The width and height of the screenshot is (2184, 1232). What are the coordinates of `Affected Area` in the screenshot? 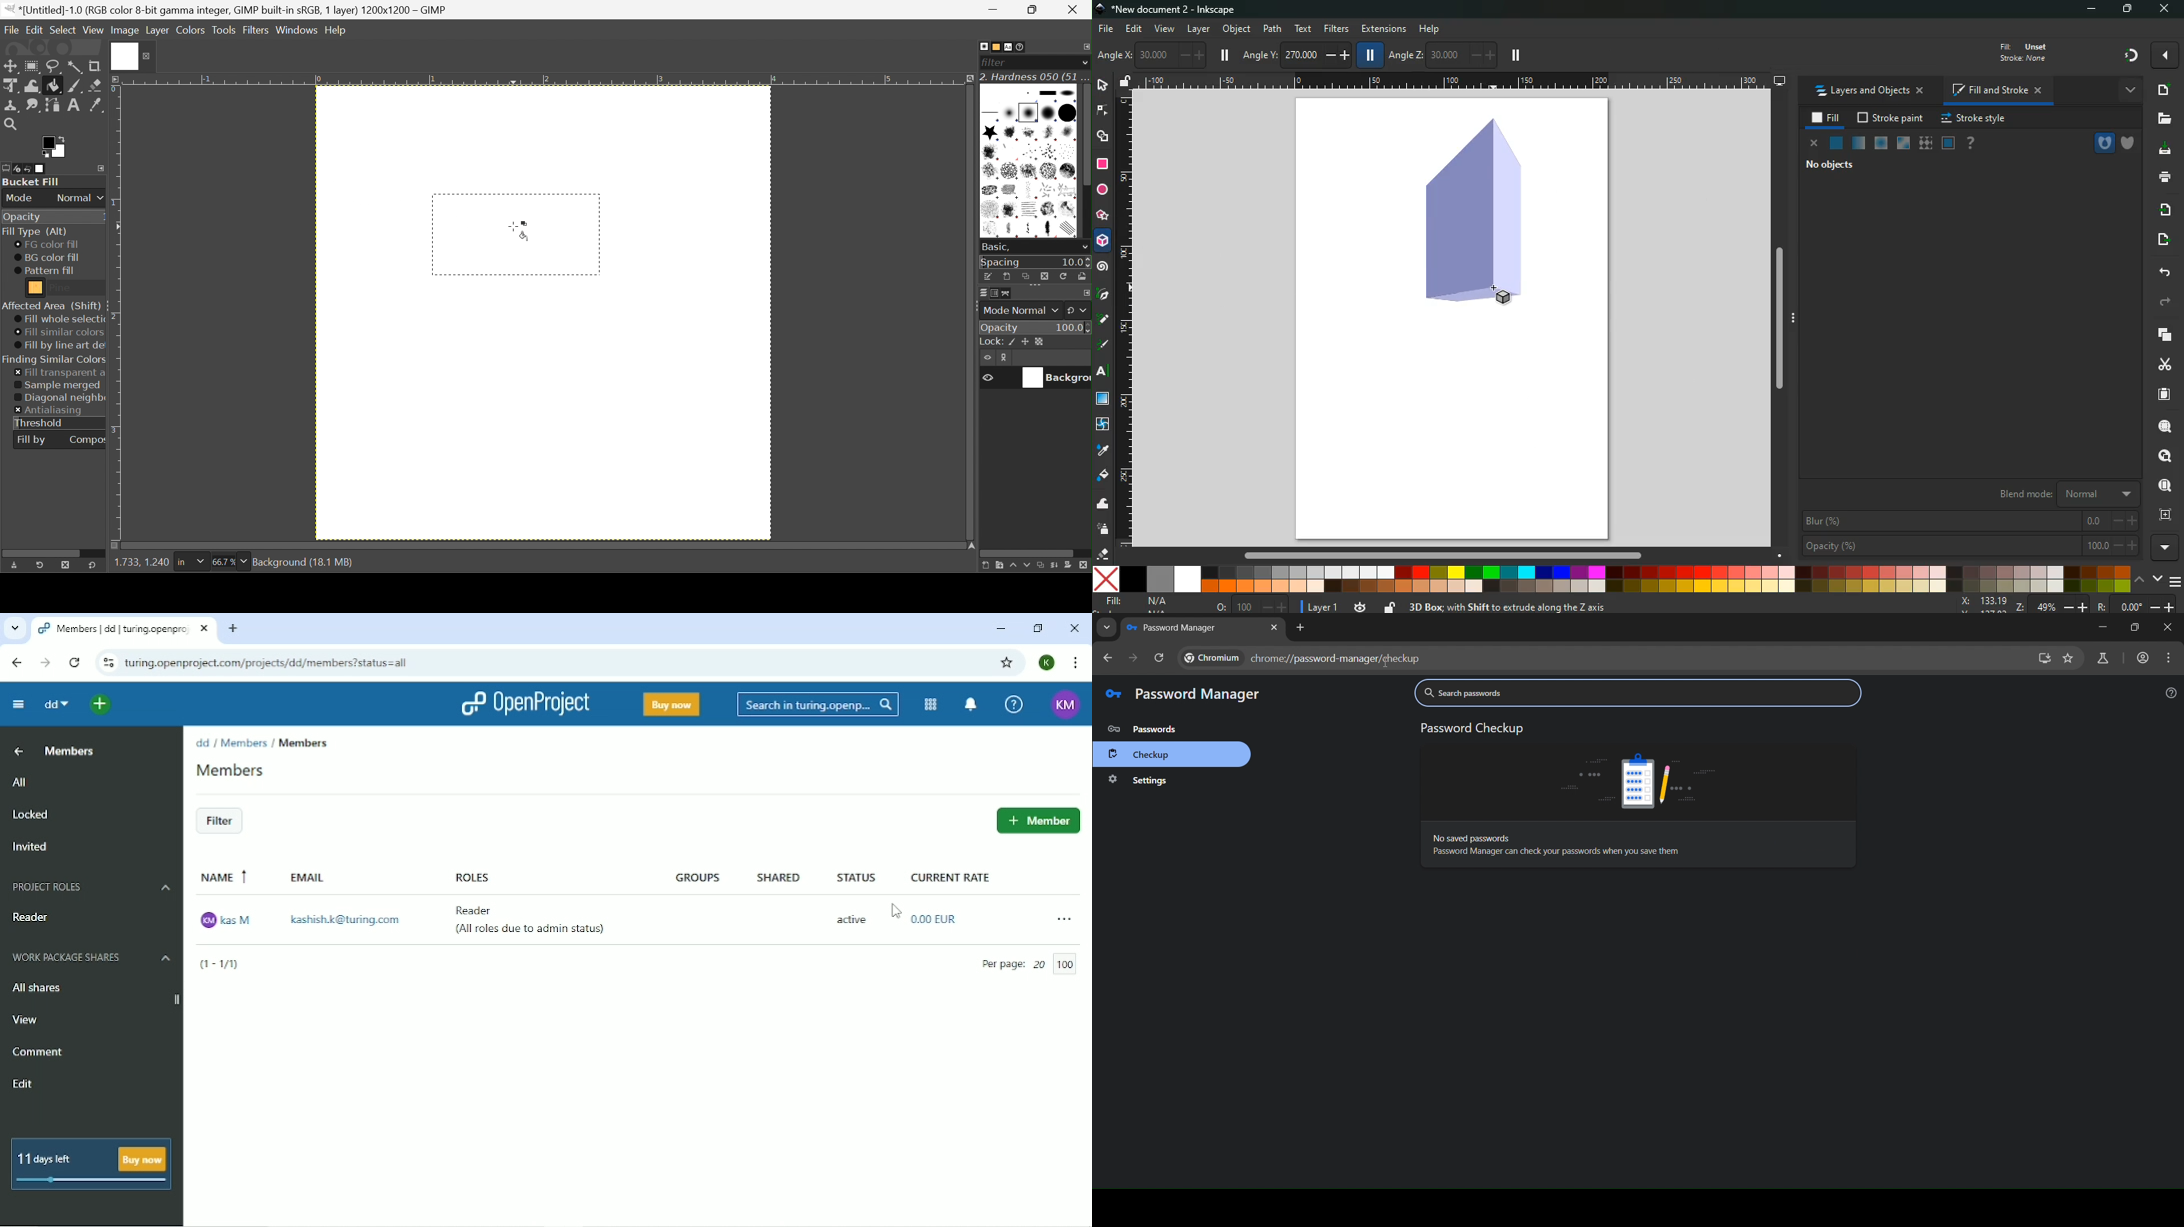 It's located at (51, 306).